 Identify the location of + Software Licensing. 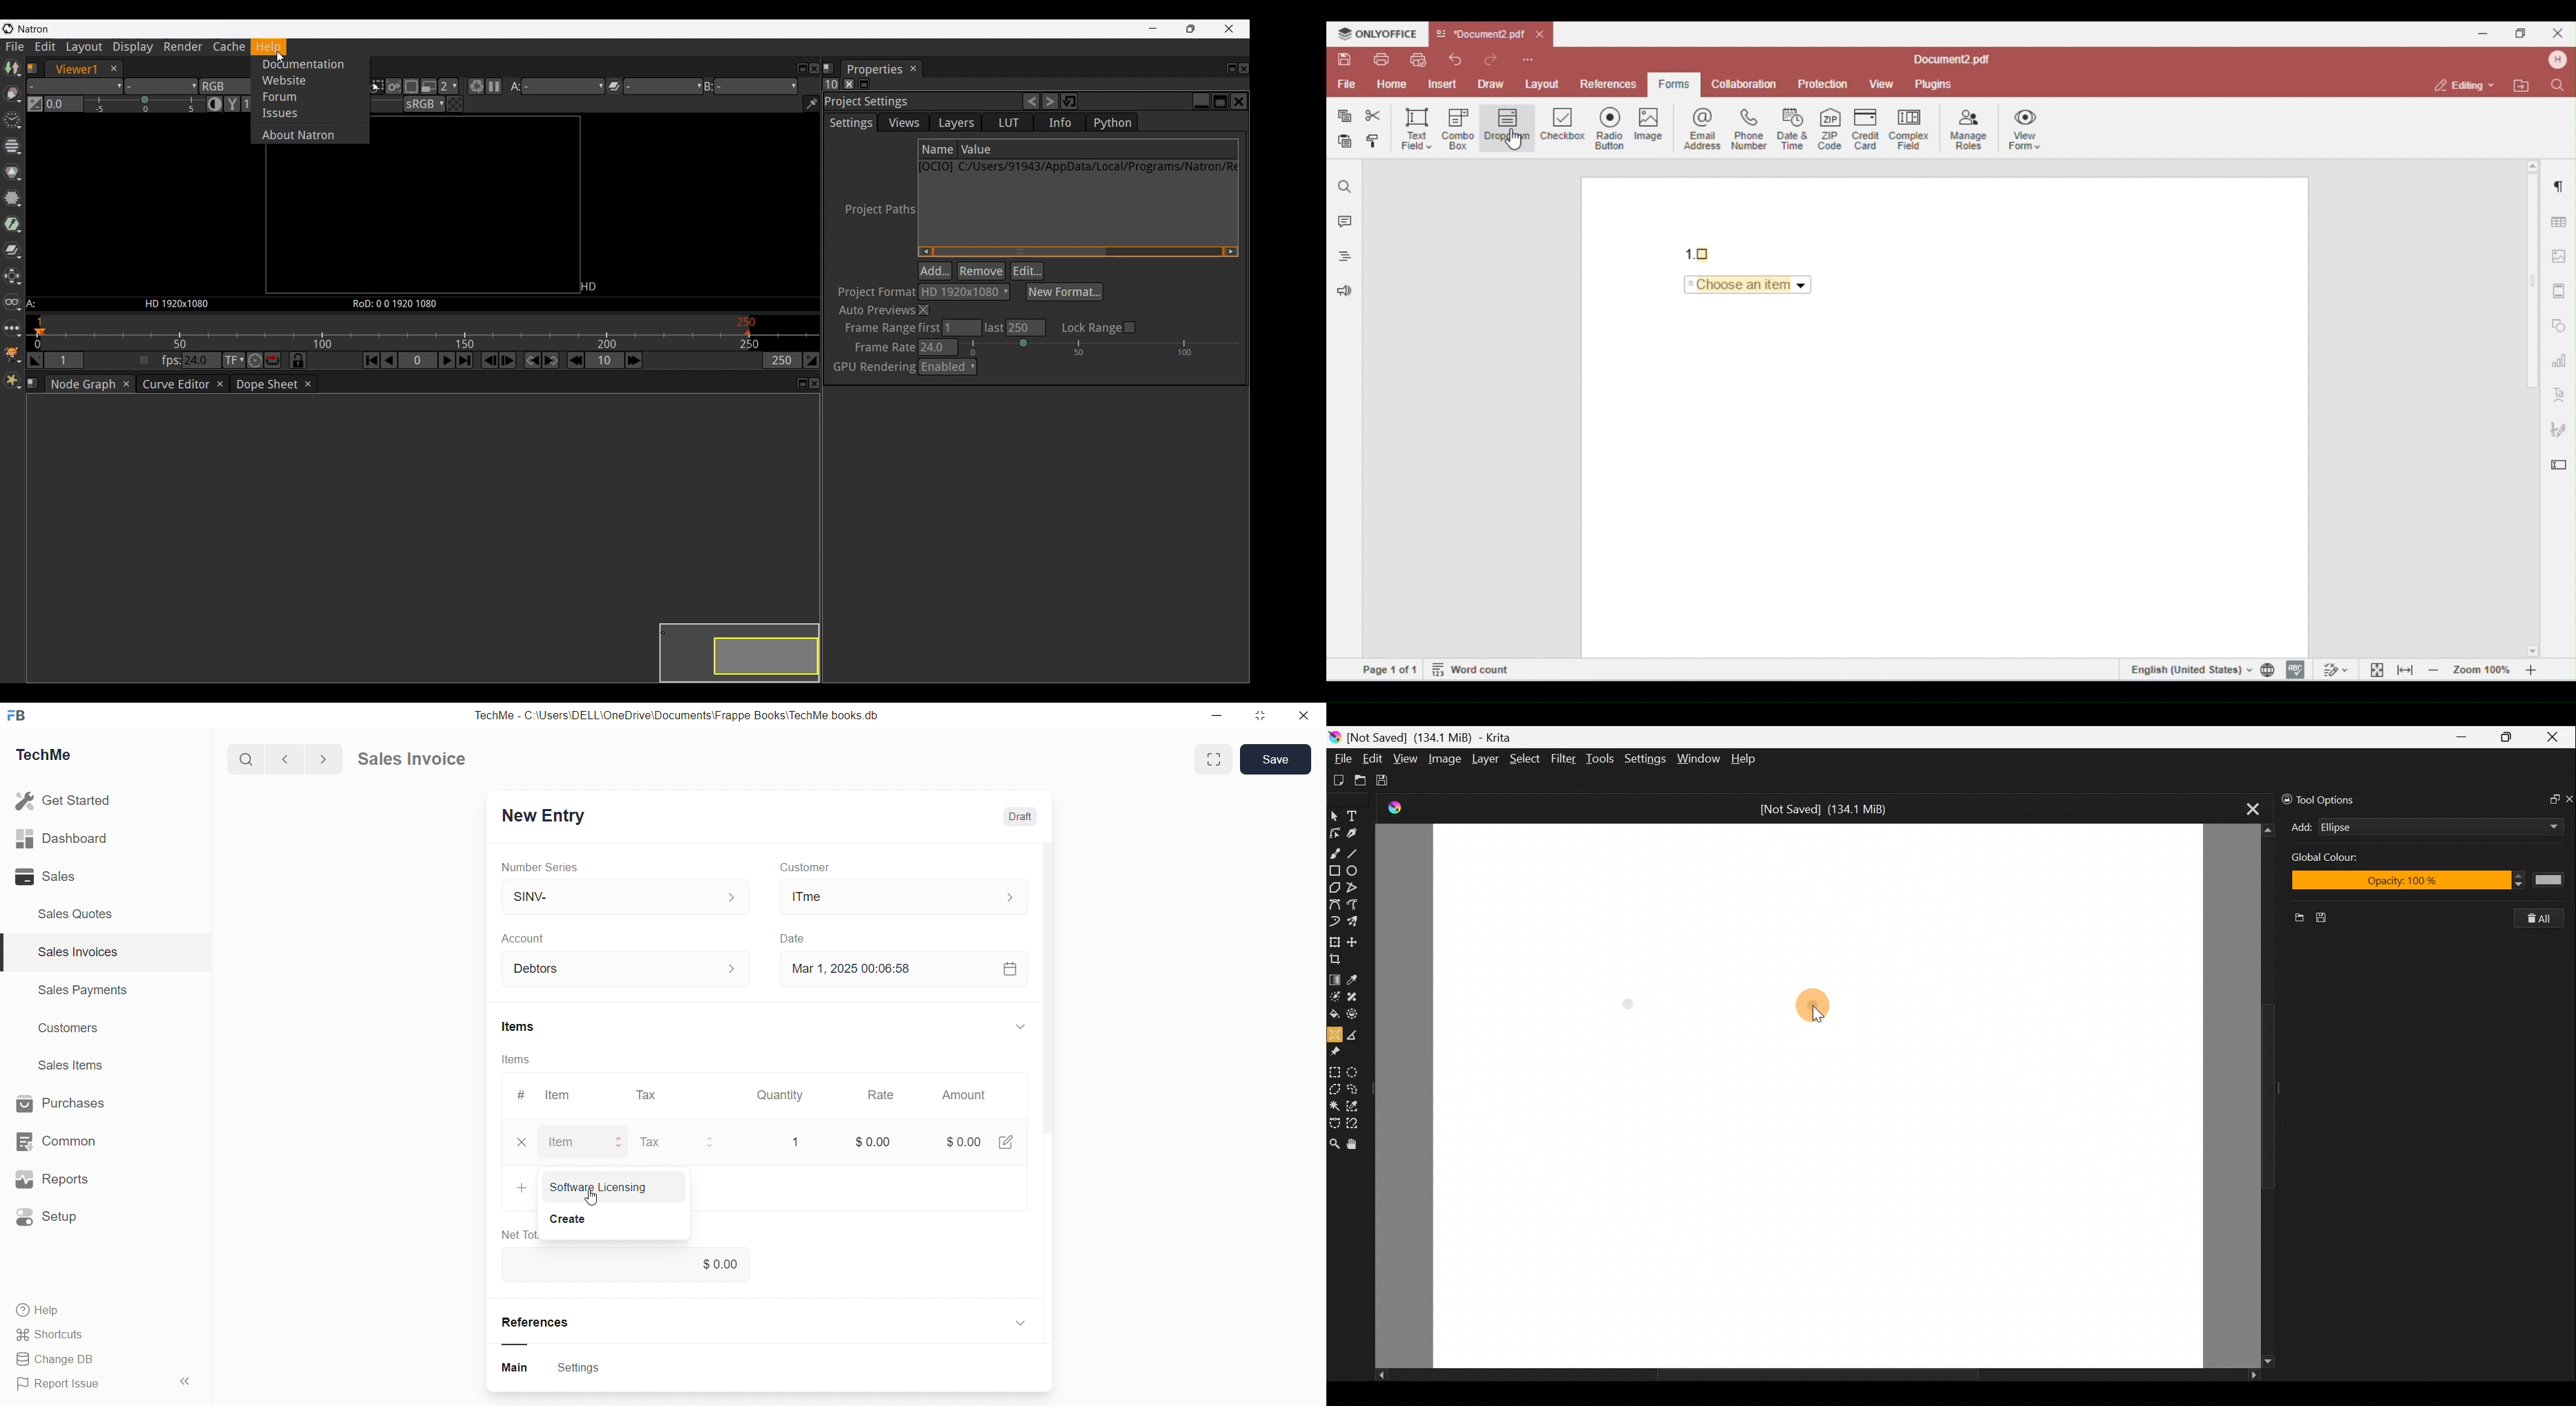
(596, 1184).